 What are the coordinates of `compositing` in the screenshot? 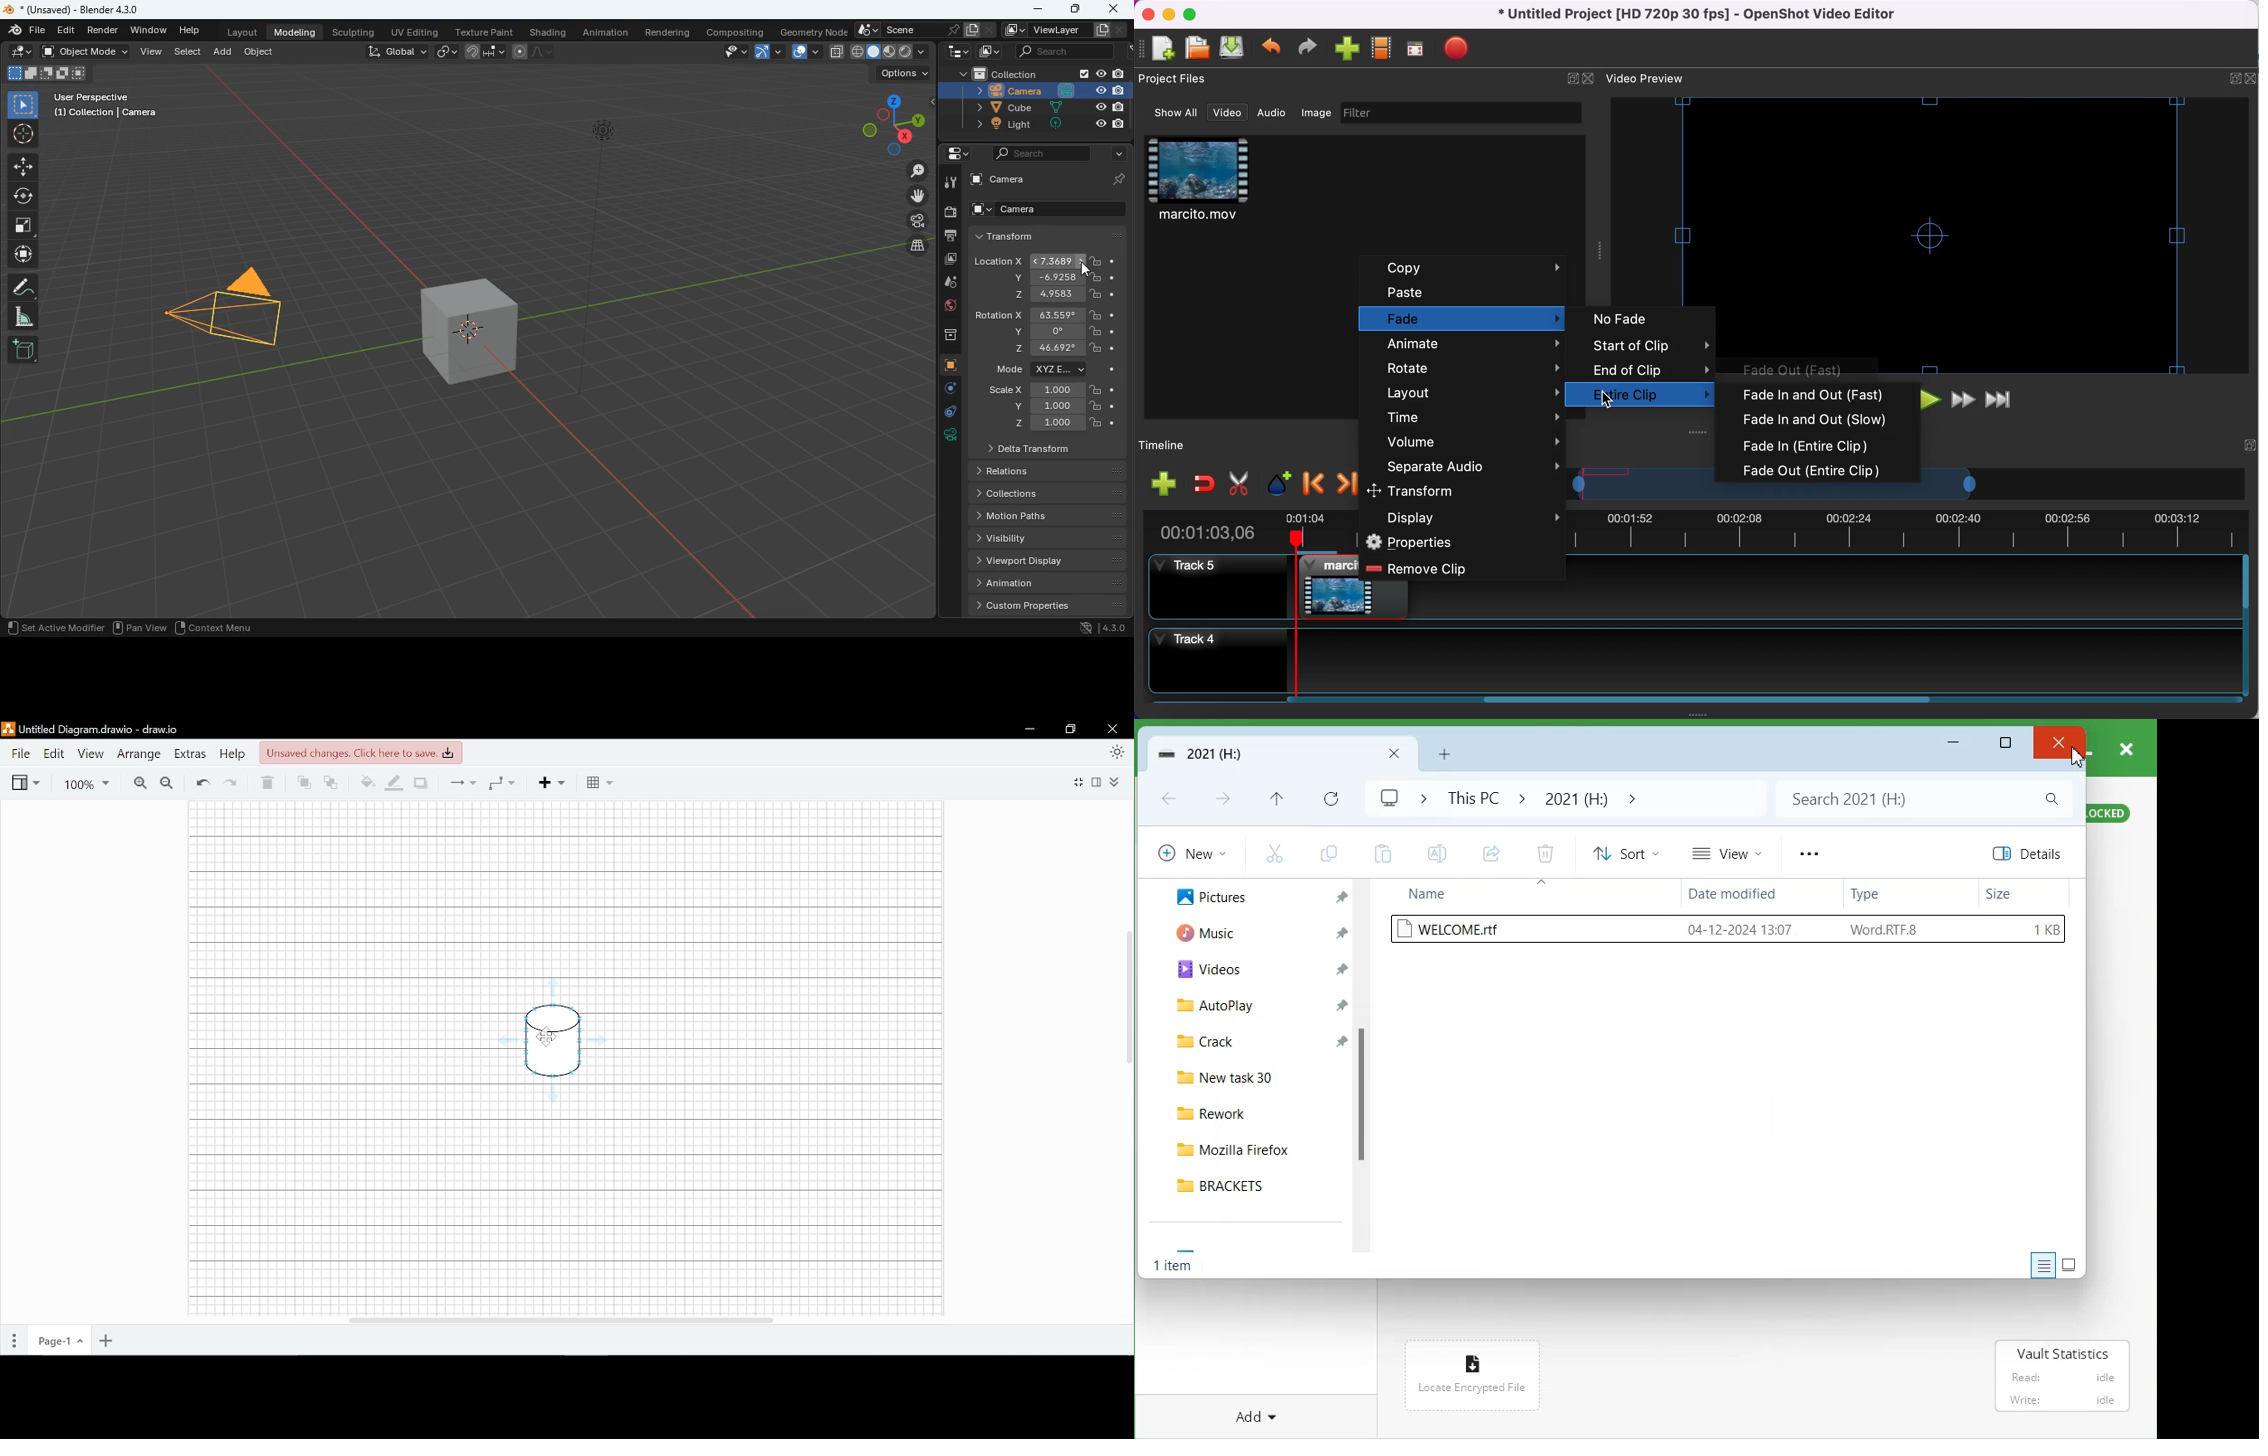 It's located at (739, 31).